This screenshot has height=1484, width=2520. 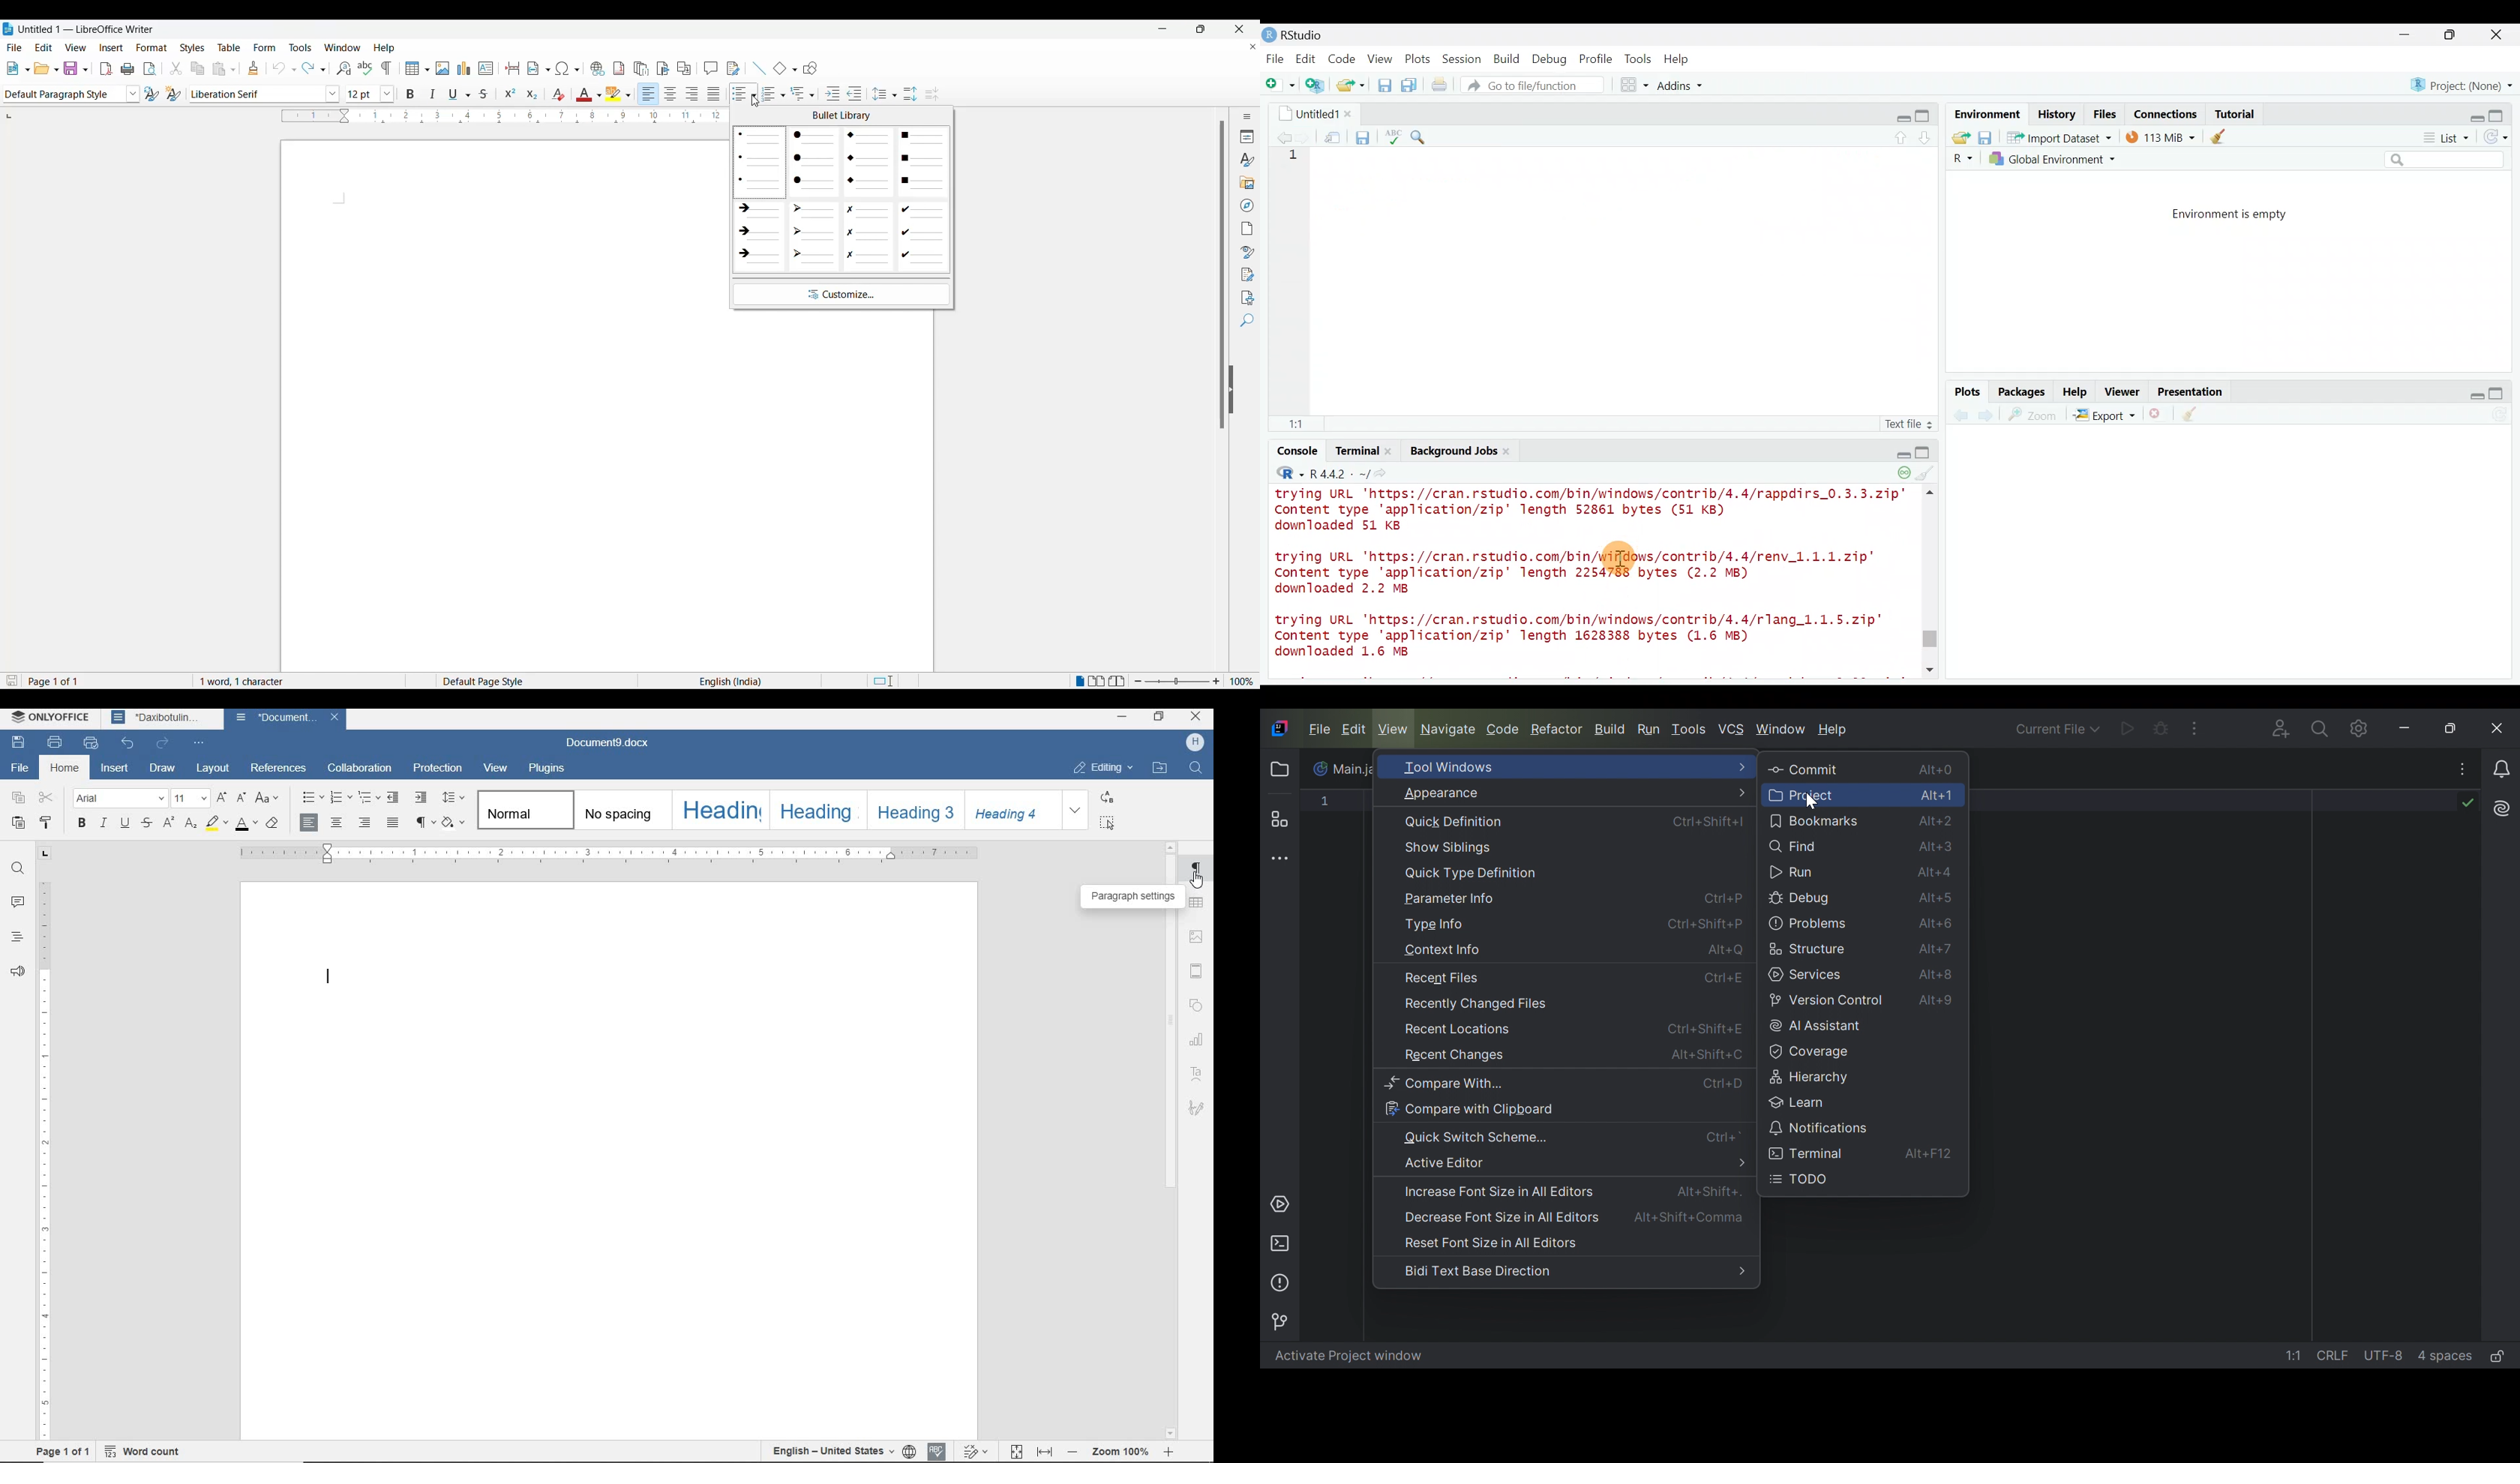 What do you see at coordinates (2063, 159) in the screenshot?
I see `Global Environment` at bounding box center [2063, 159].